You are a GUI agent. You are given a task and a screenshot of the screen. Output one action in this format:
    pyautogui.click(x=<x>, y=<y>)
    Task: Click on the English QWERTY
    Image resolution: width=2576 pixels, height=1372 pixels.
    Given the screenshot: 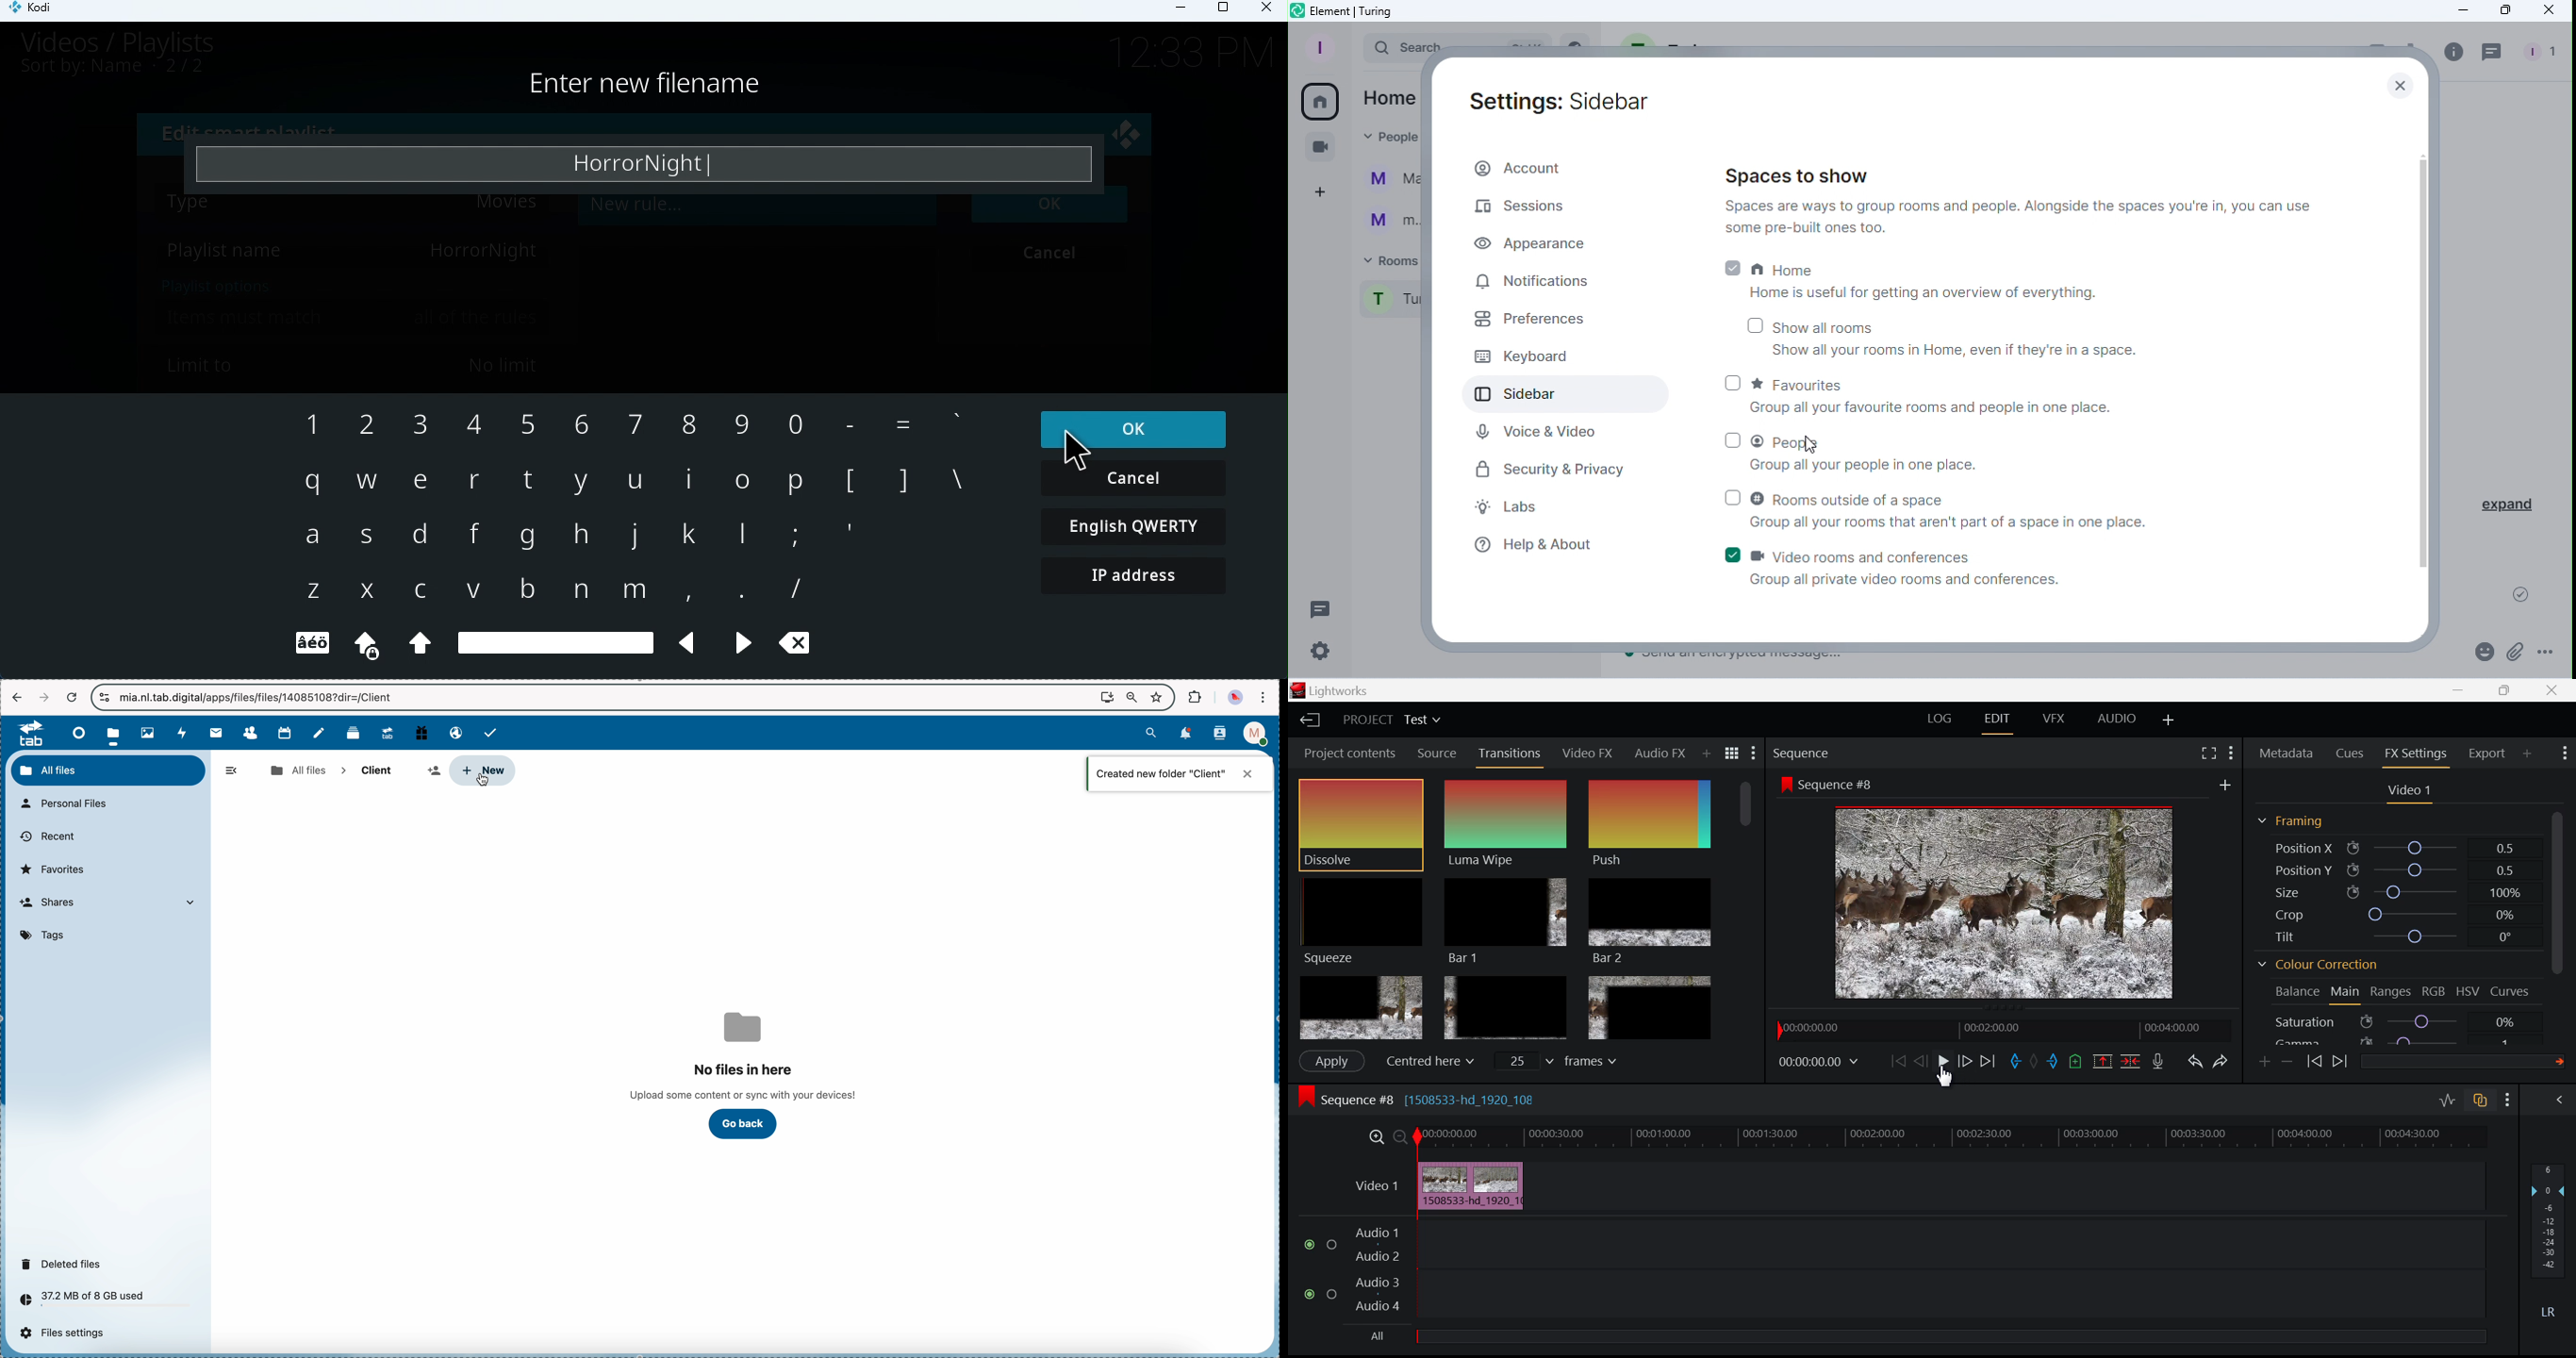 What is the action you would take?
    pyautogui.click(x=1135, y=525)
    